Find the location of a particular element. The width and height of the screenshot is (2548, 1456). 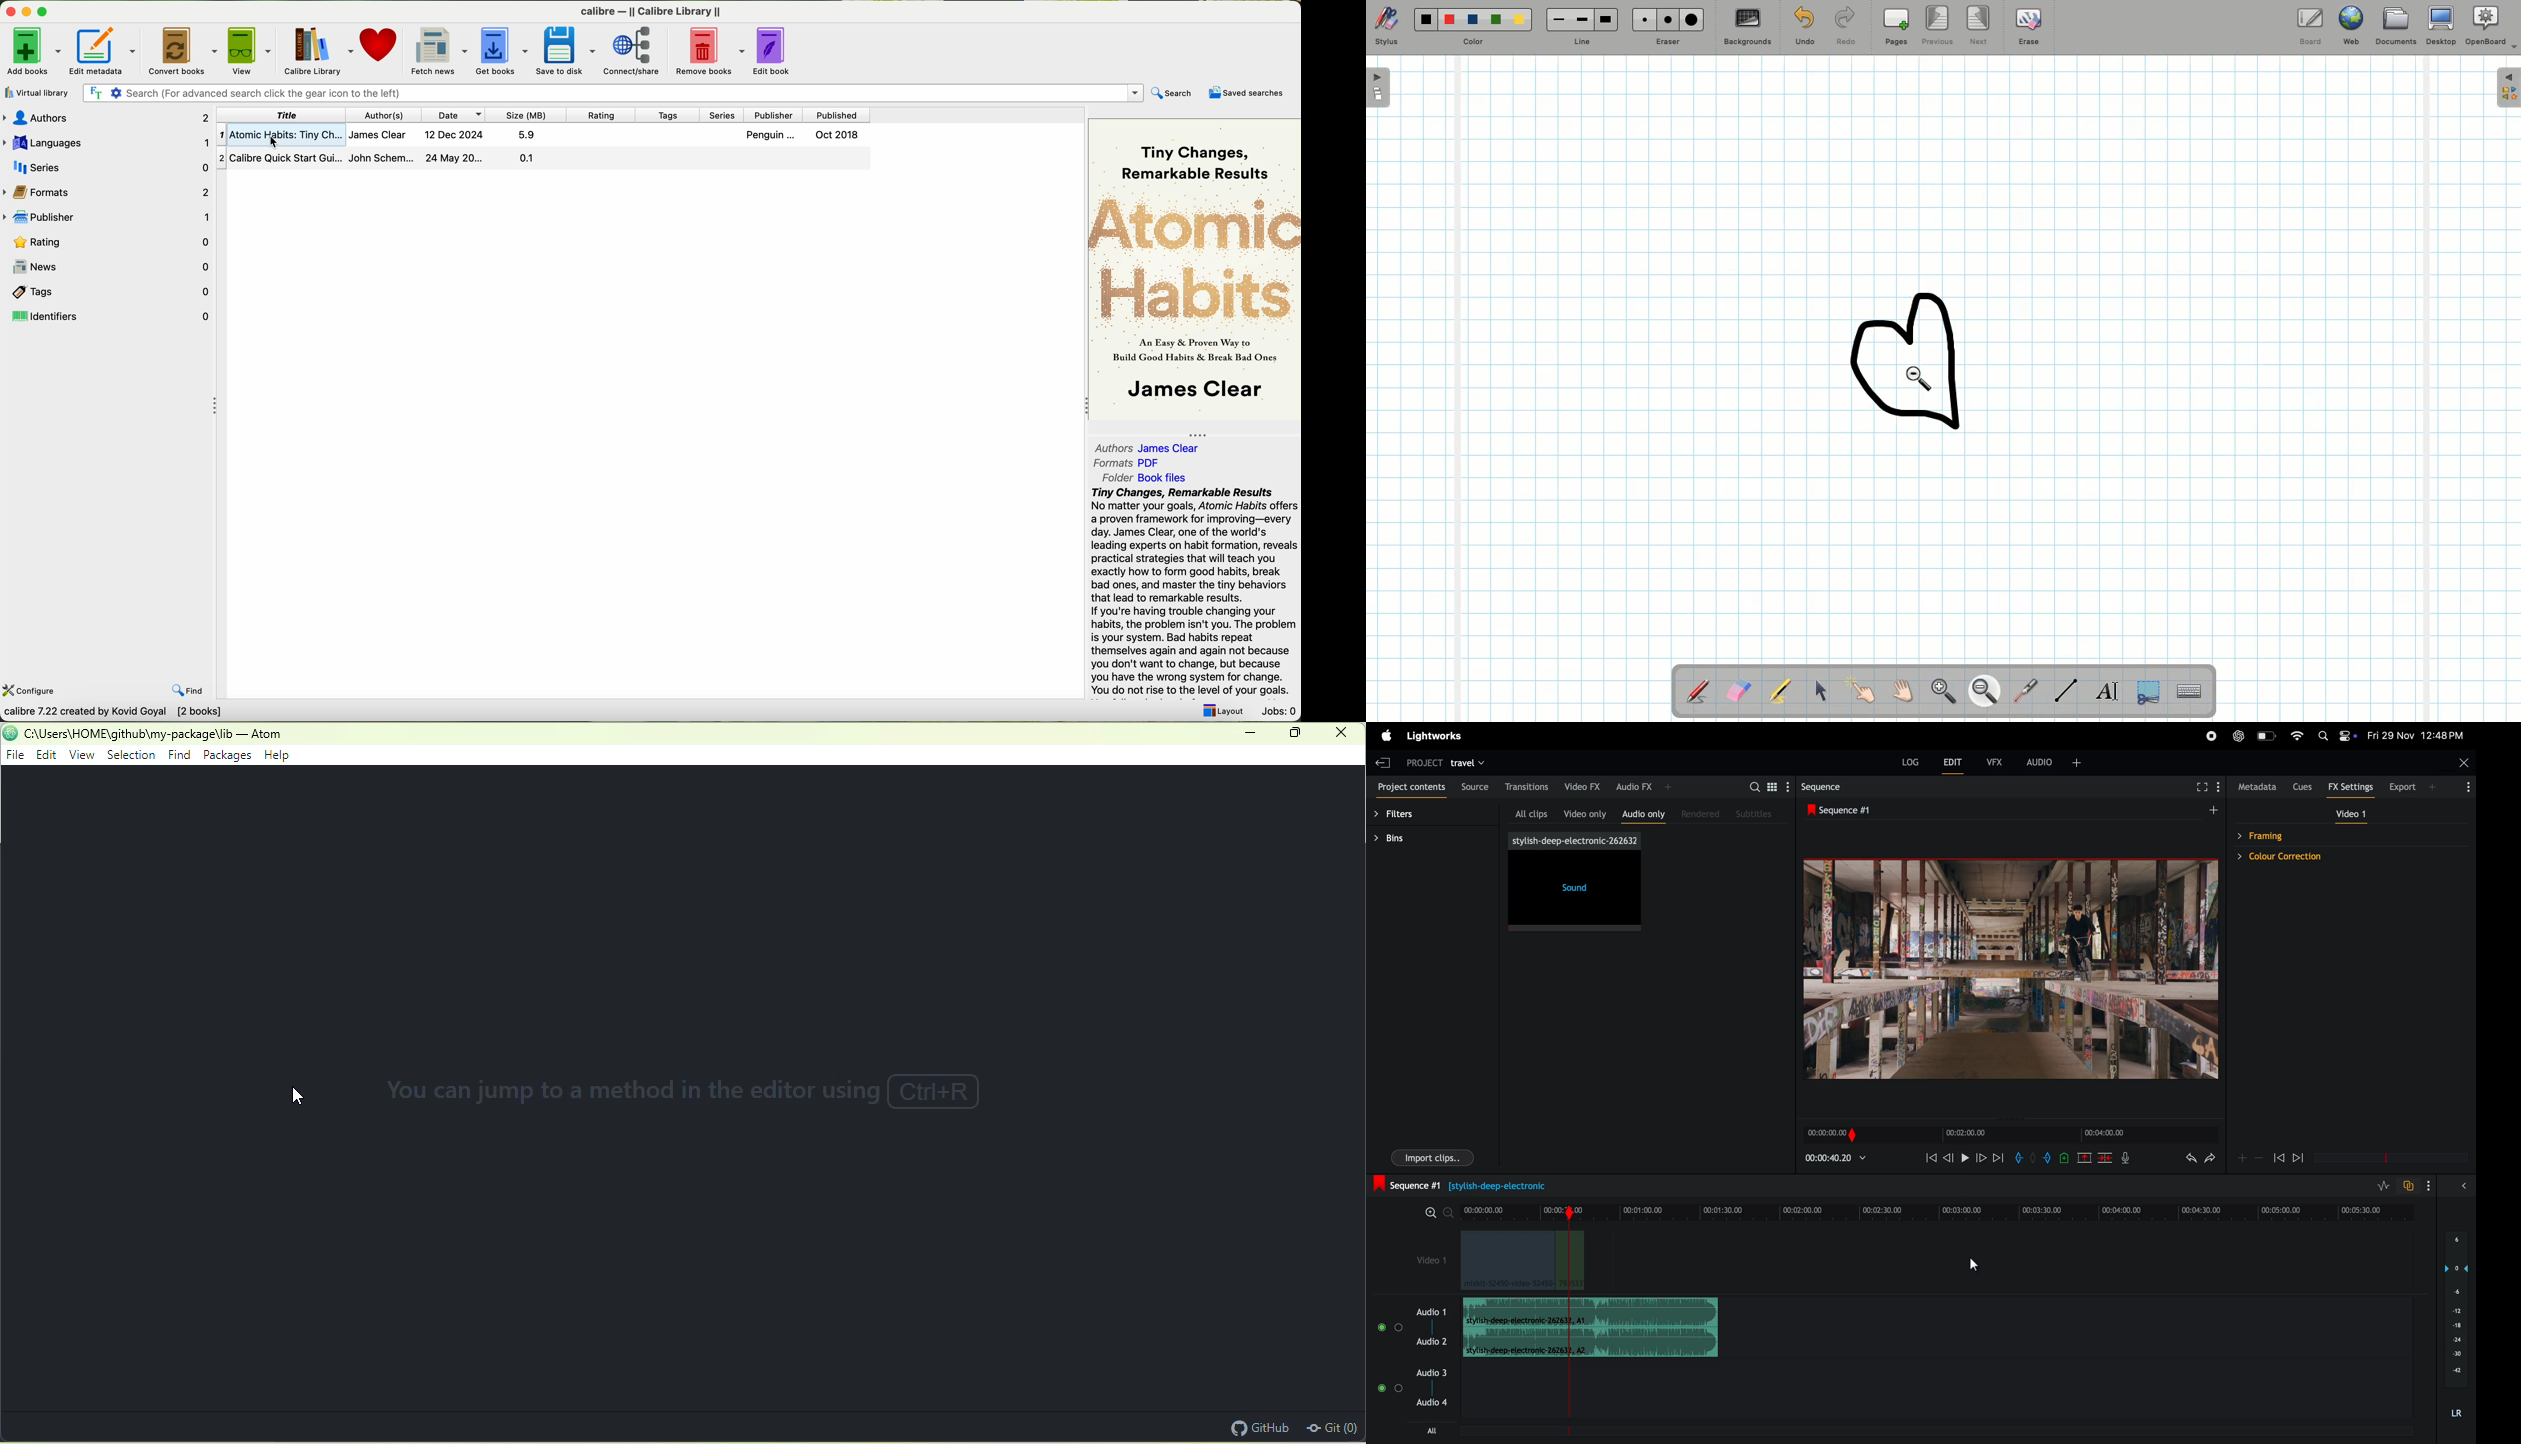

export is located at coordinates (2413, 786).